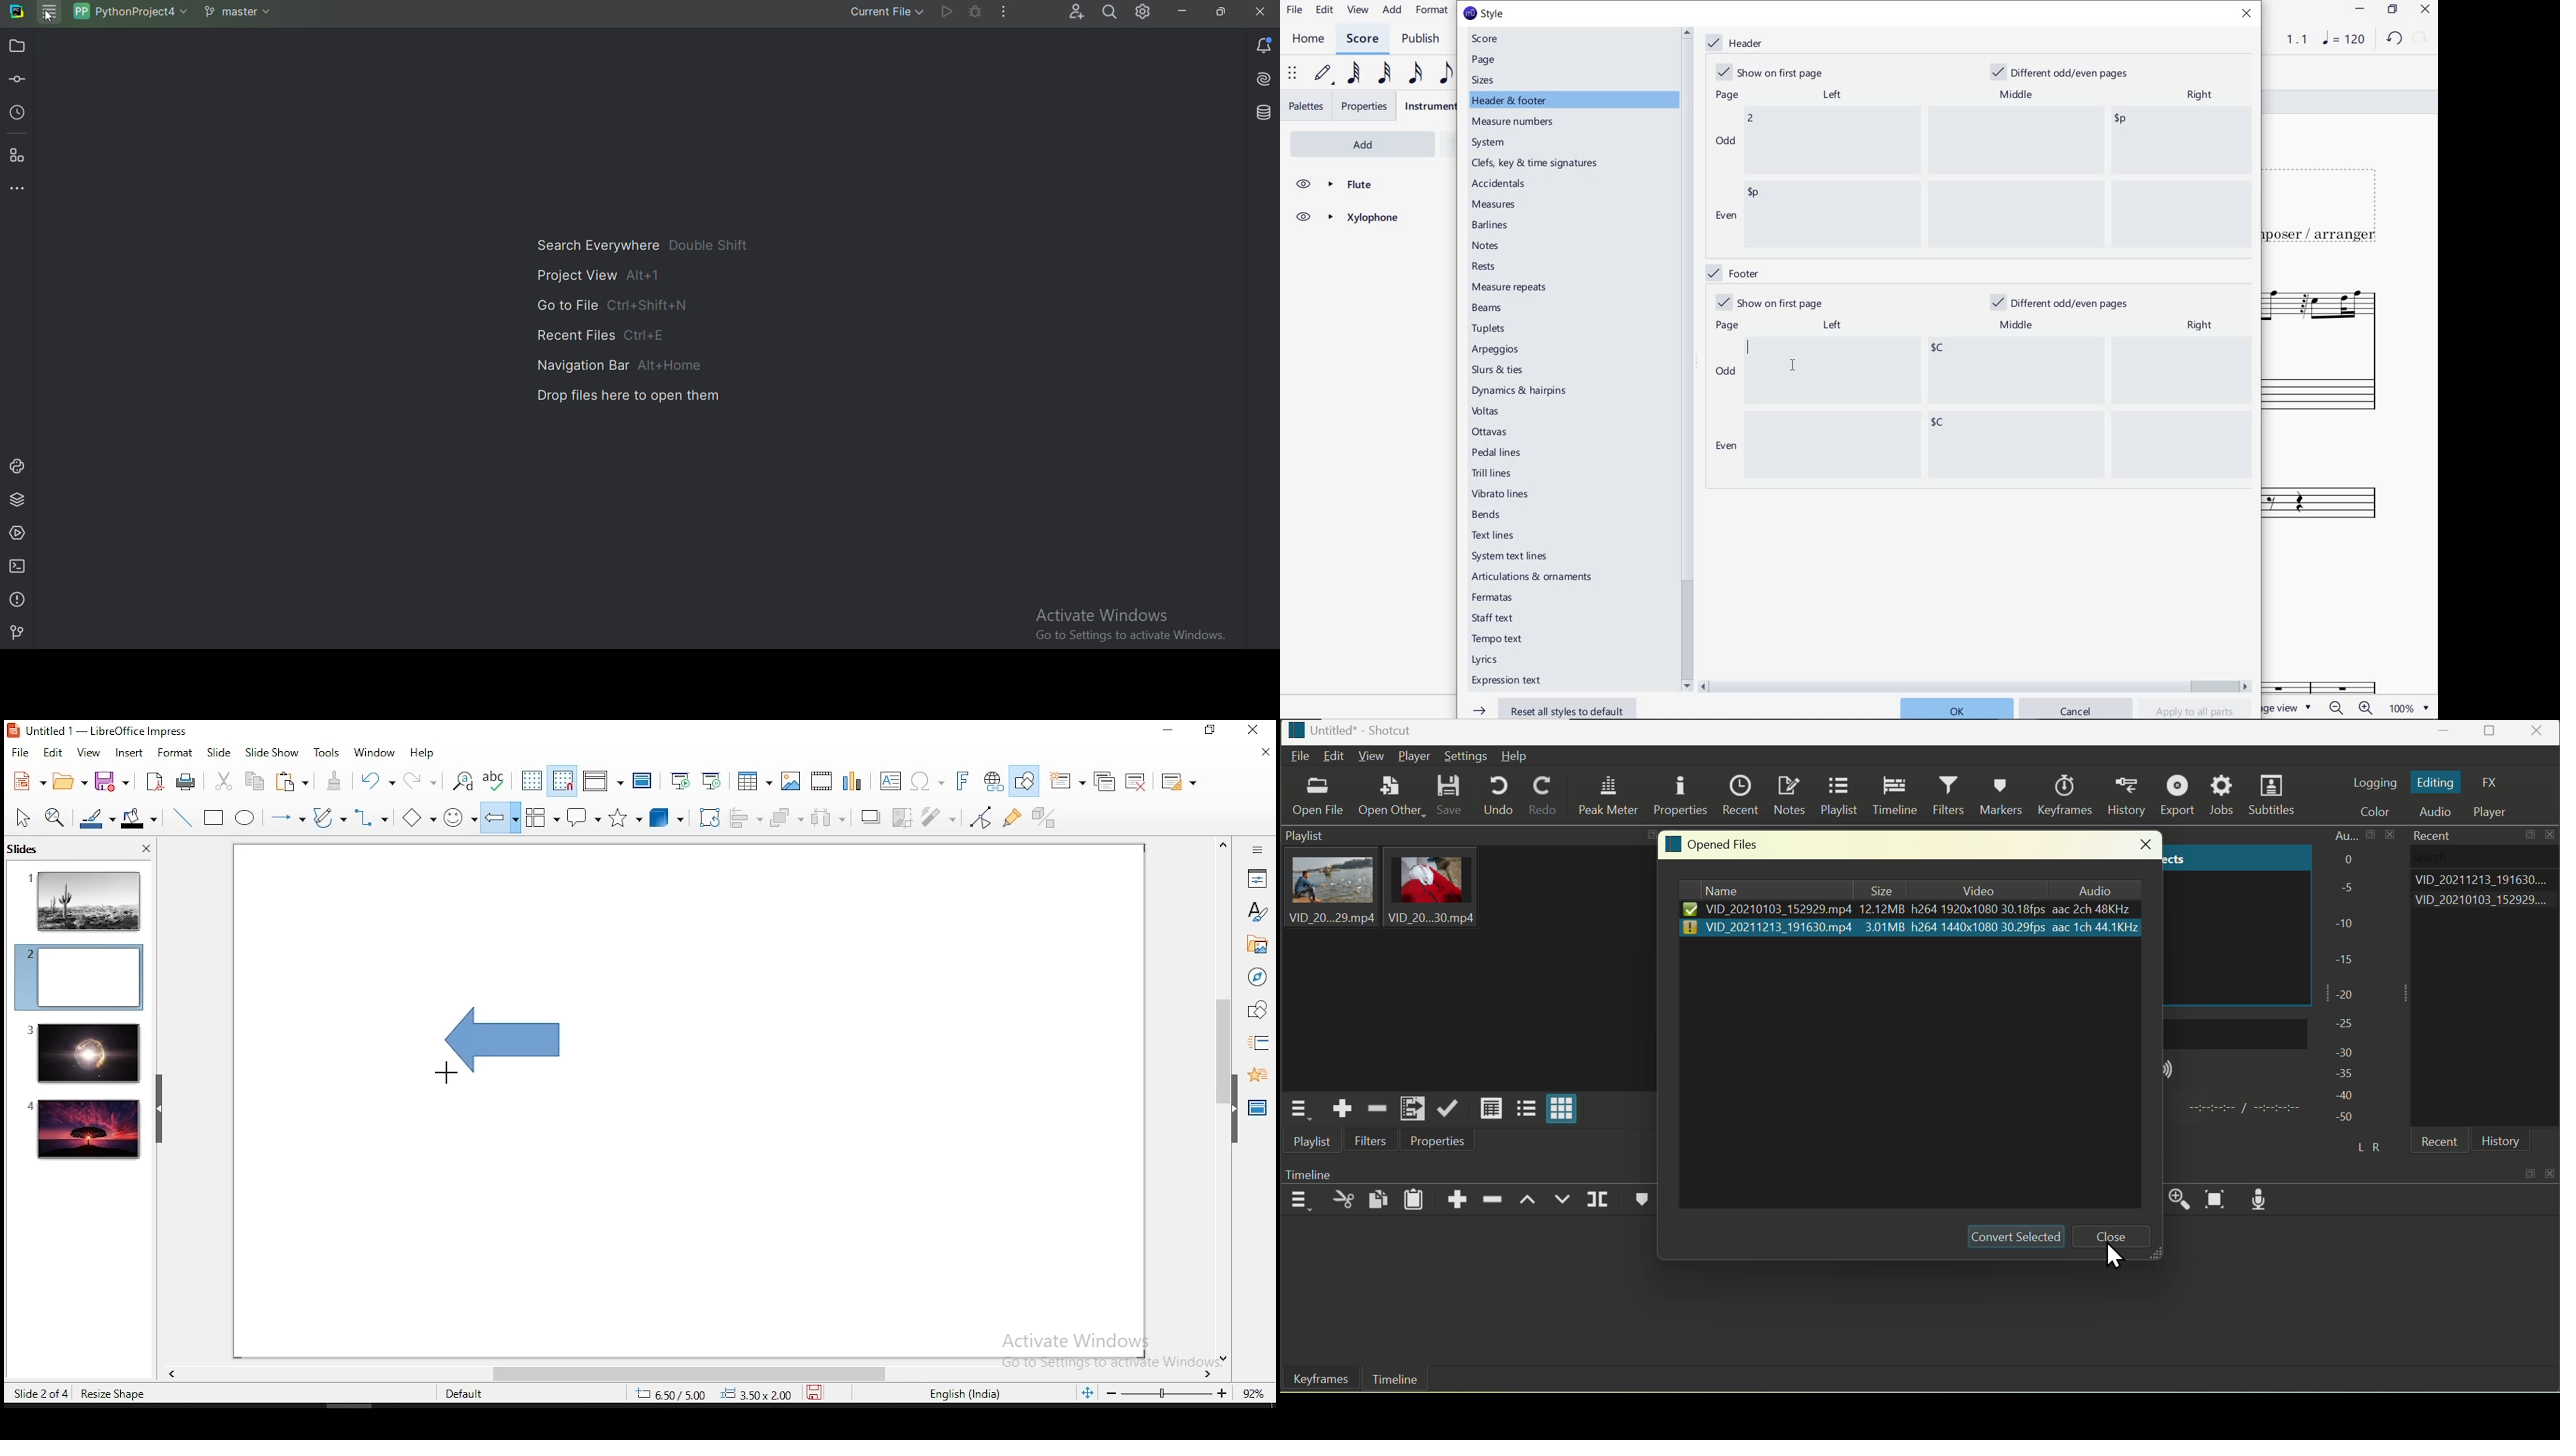 The width and height of the screenshot is (2576, 1456). What do you see at coordinates (2077, 709) in the screenshot?
I see `cancel` at bounding box center [2077, 709].